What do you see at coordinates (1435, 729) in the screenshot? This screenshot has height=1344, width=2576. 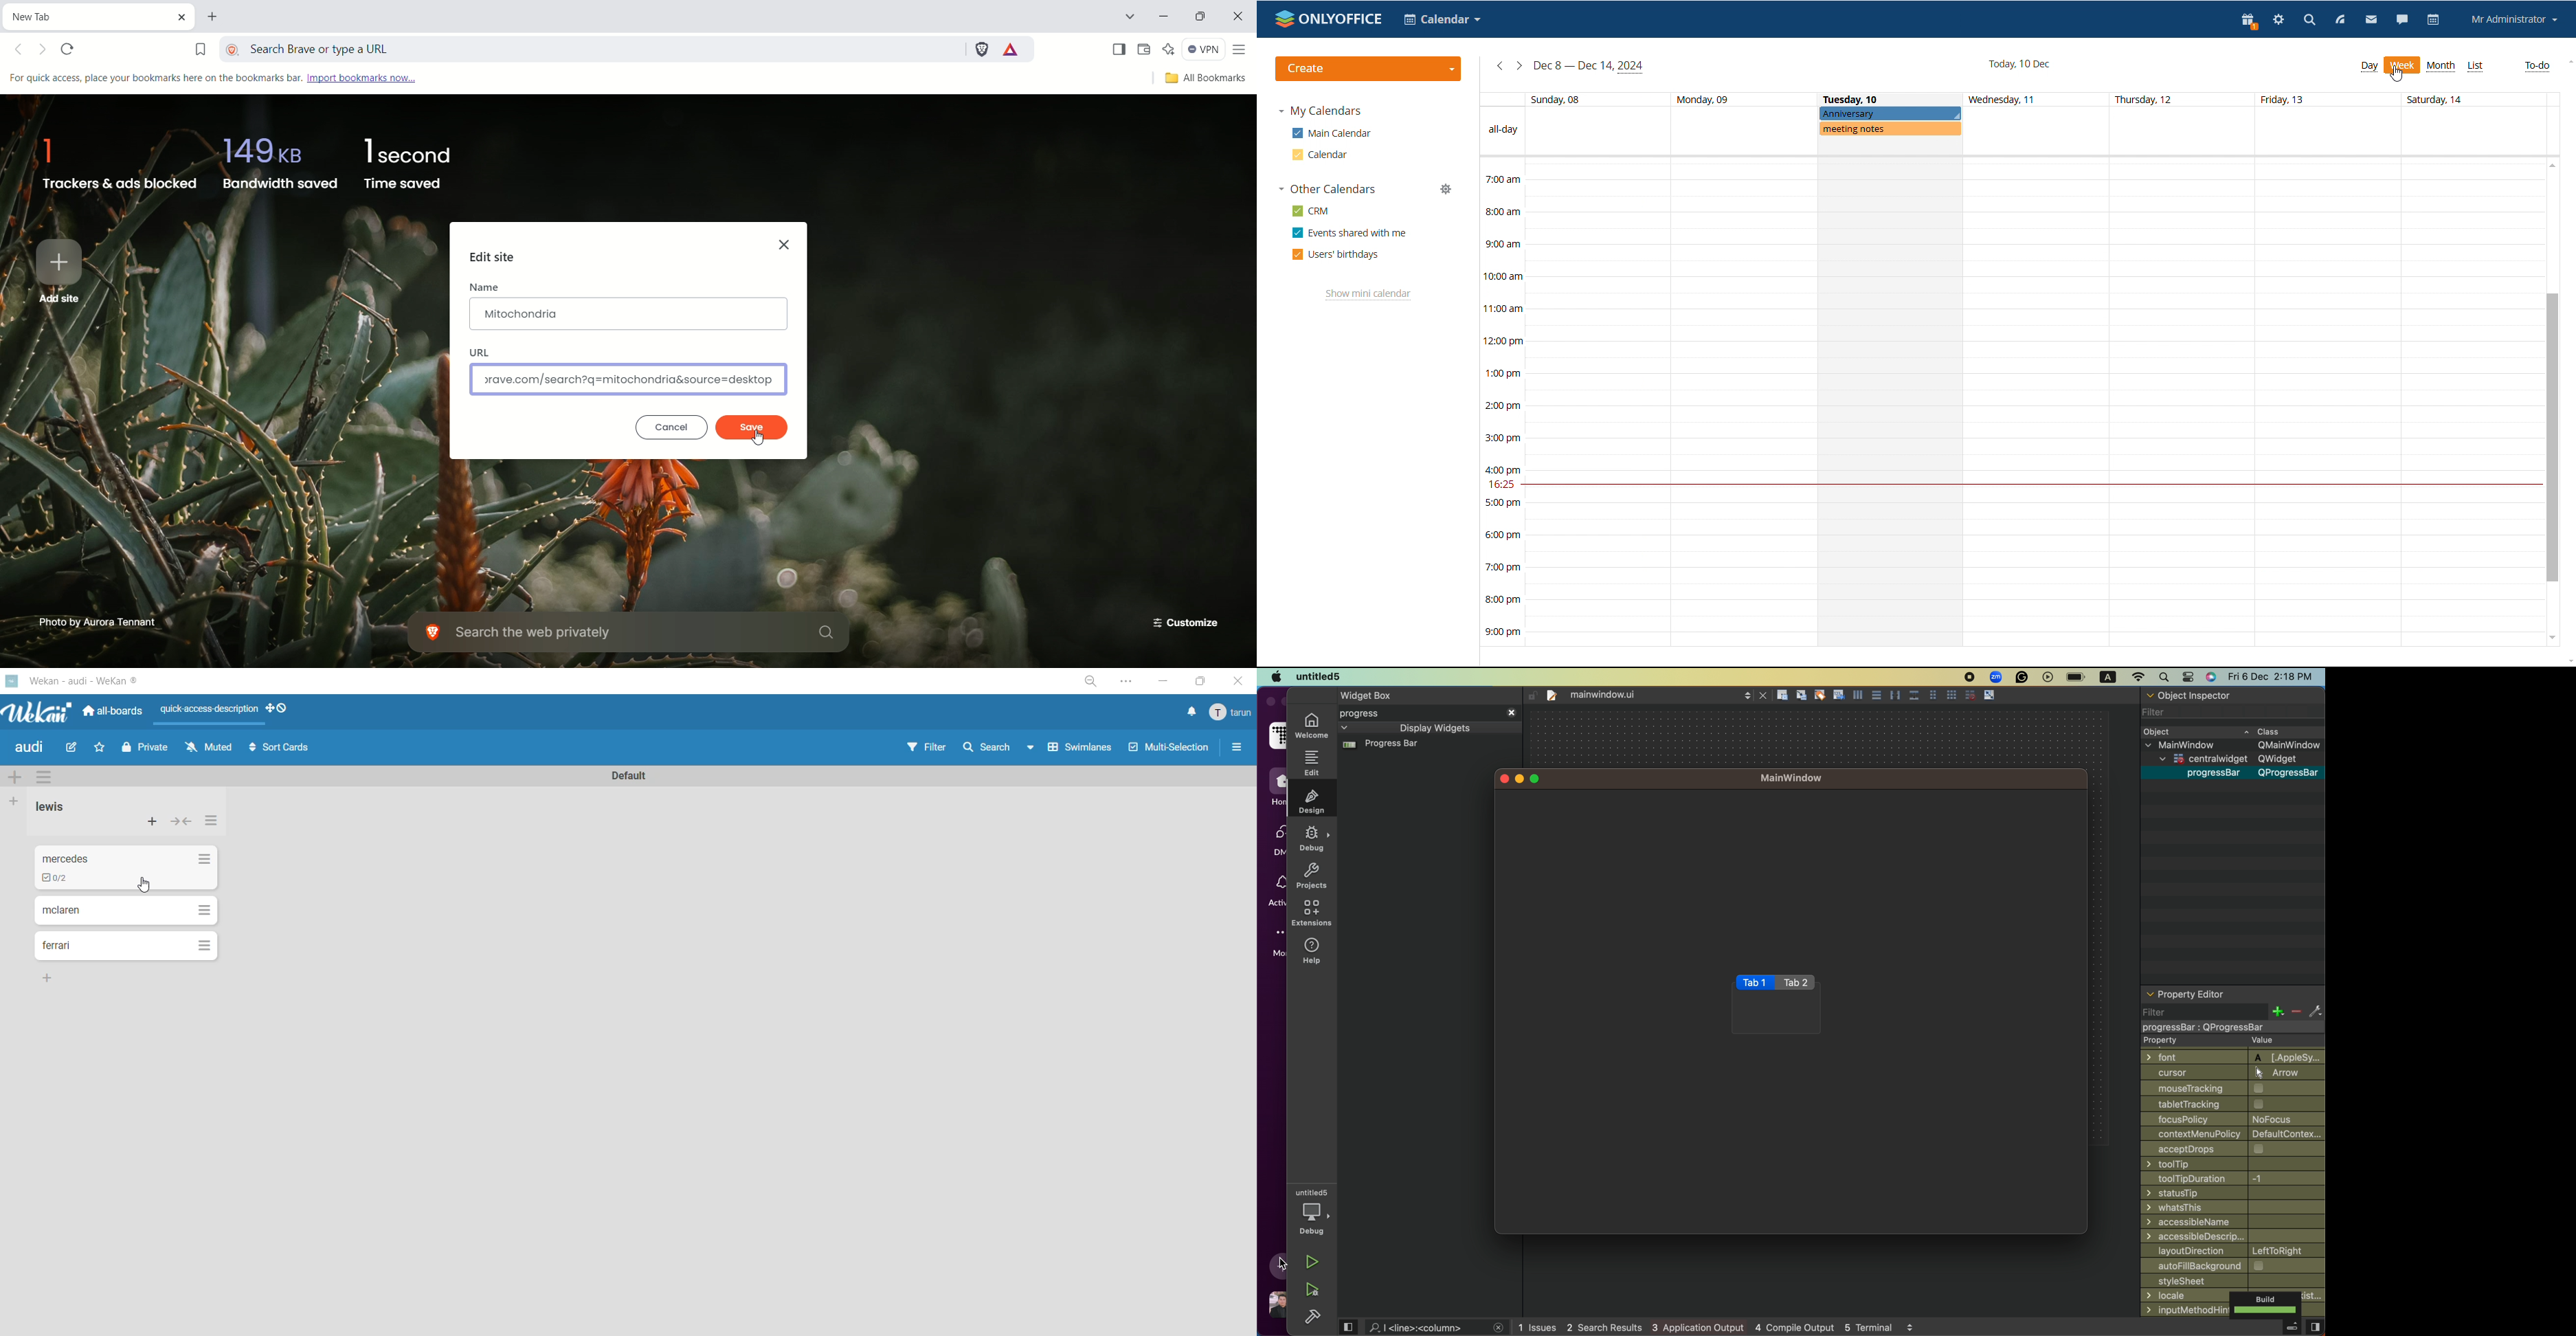 I see `display widgets` at bounding box center [1435, 729].